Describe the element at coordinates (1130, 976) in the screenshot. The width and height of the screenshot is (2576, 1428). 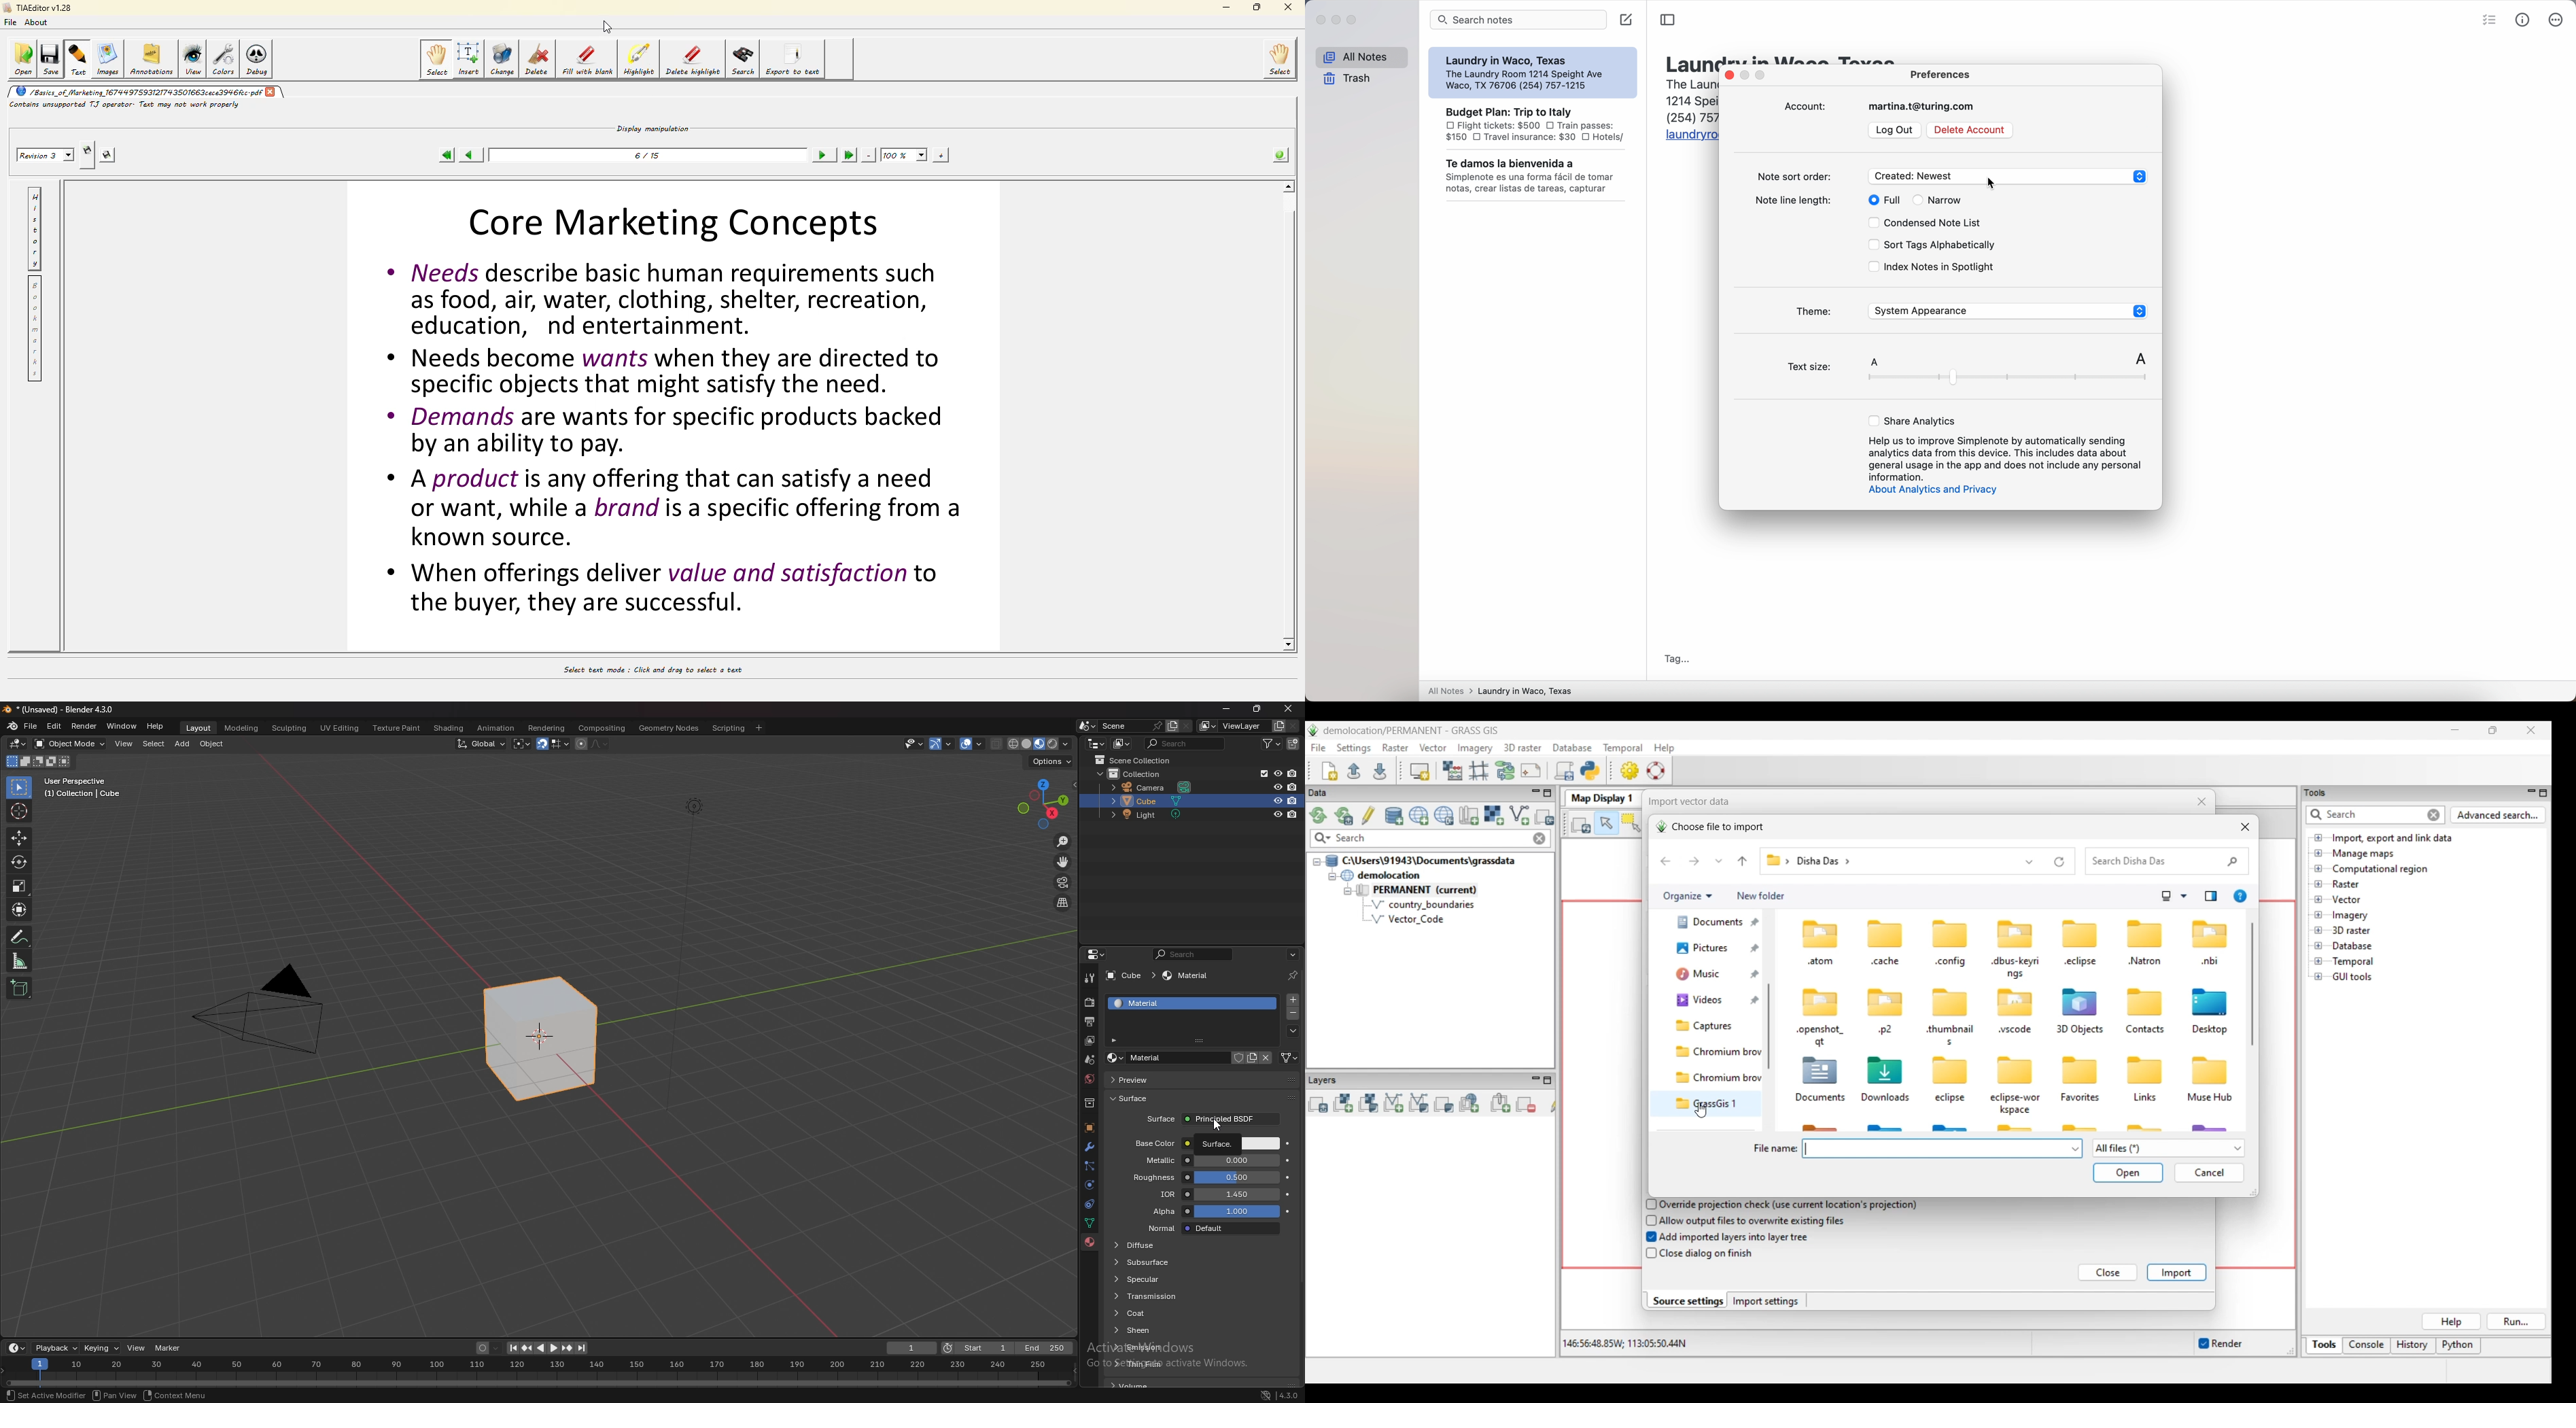
I see `cube` at that location.